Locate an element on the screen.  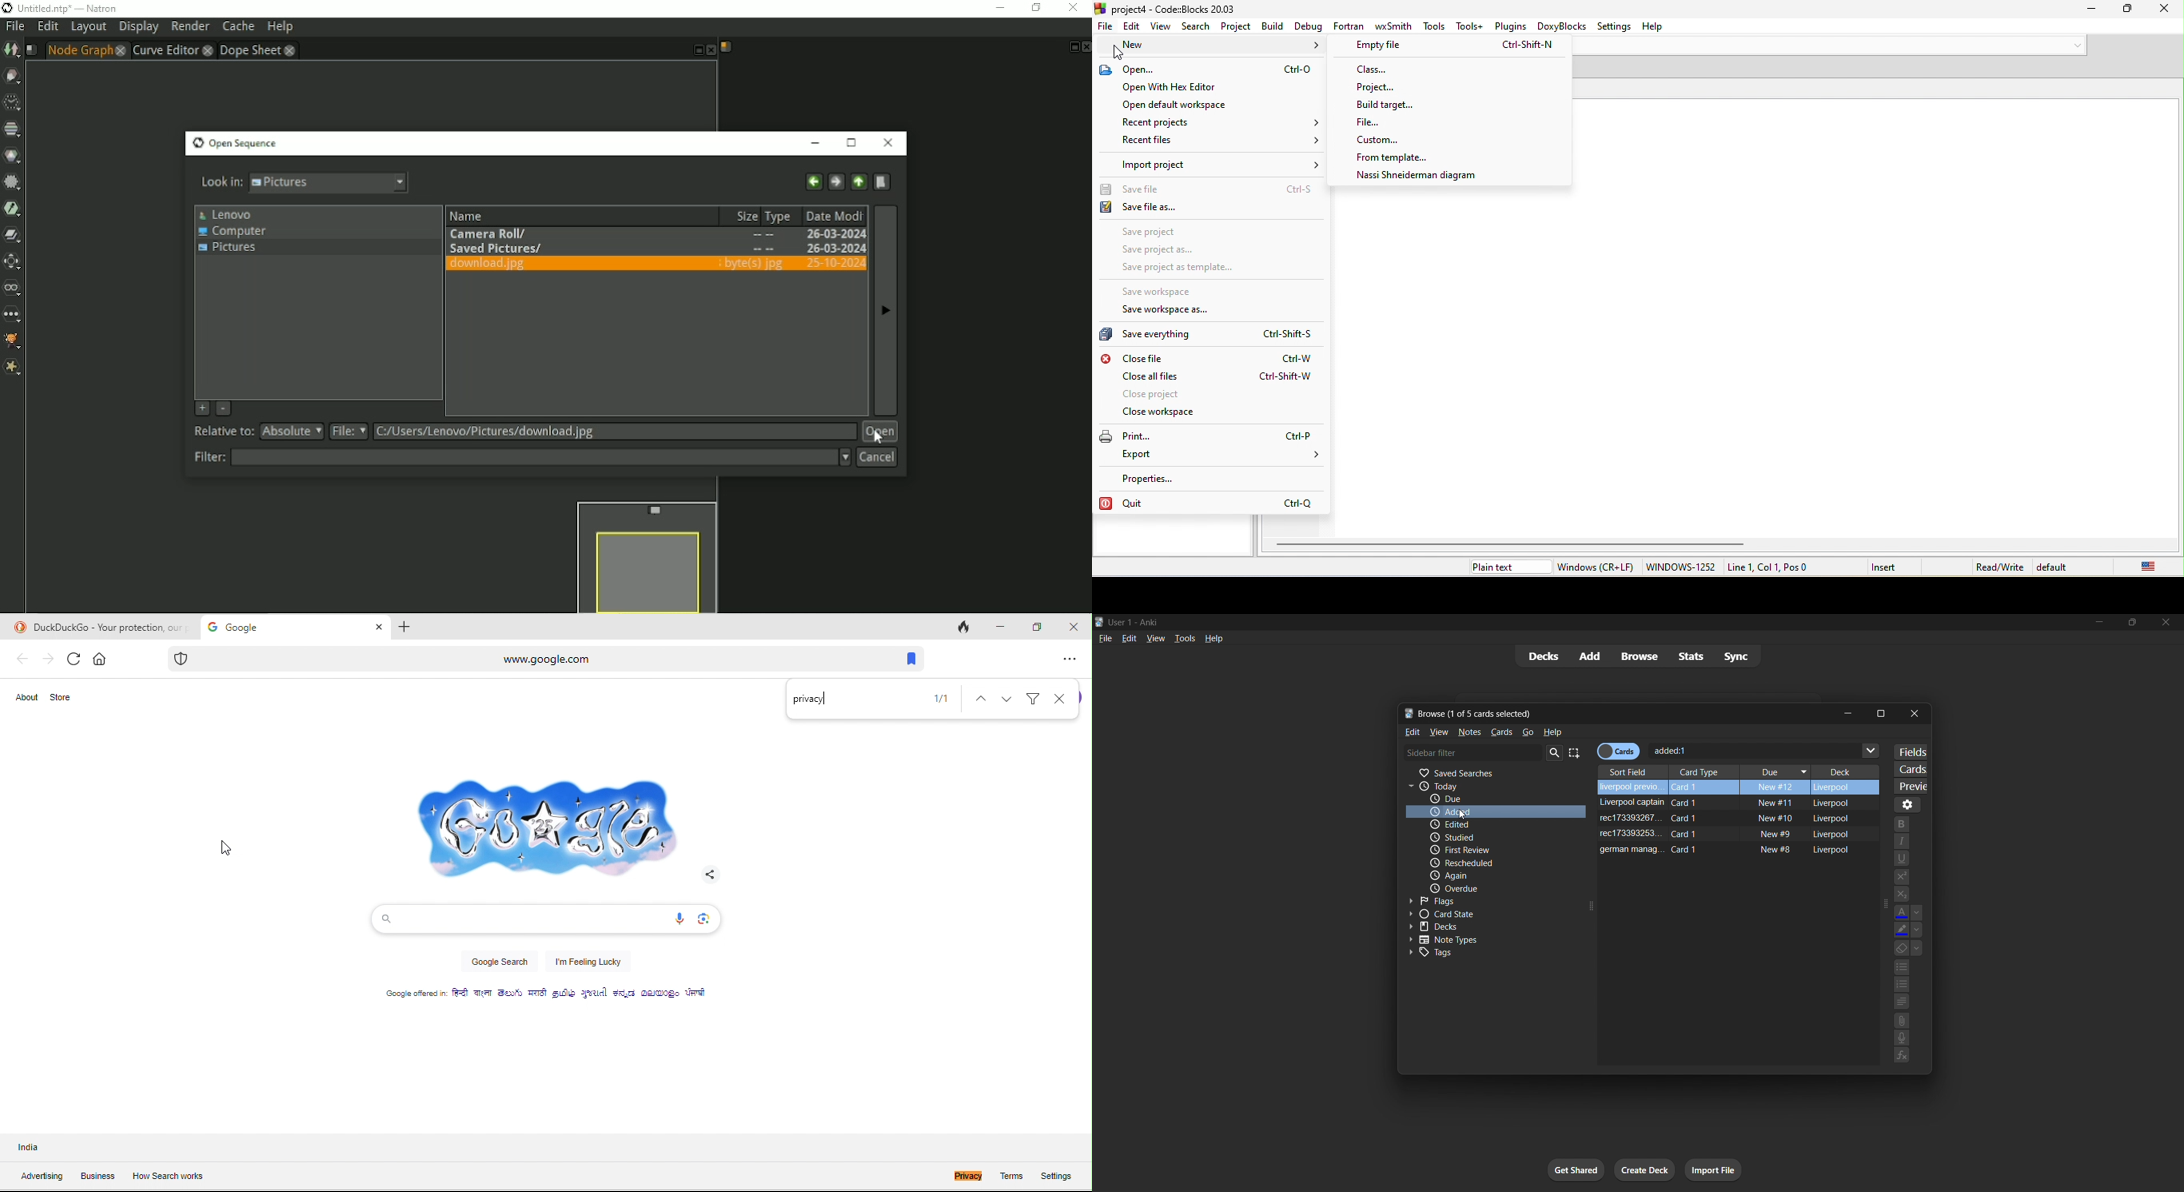
cursor is located at coordinates (1461, 815).